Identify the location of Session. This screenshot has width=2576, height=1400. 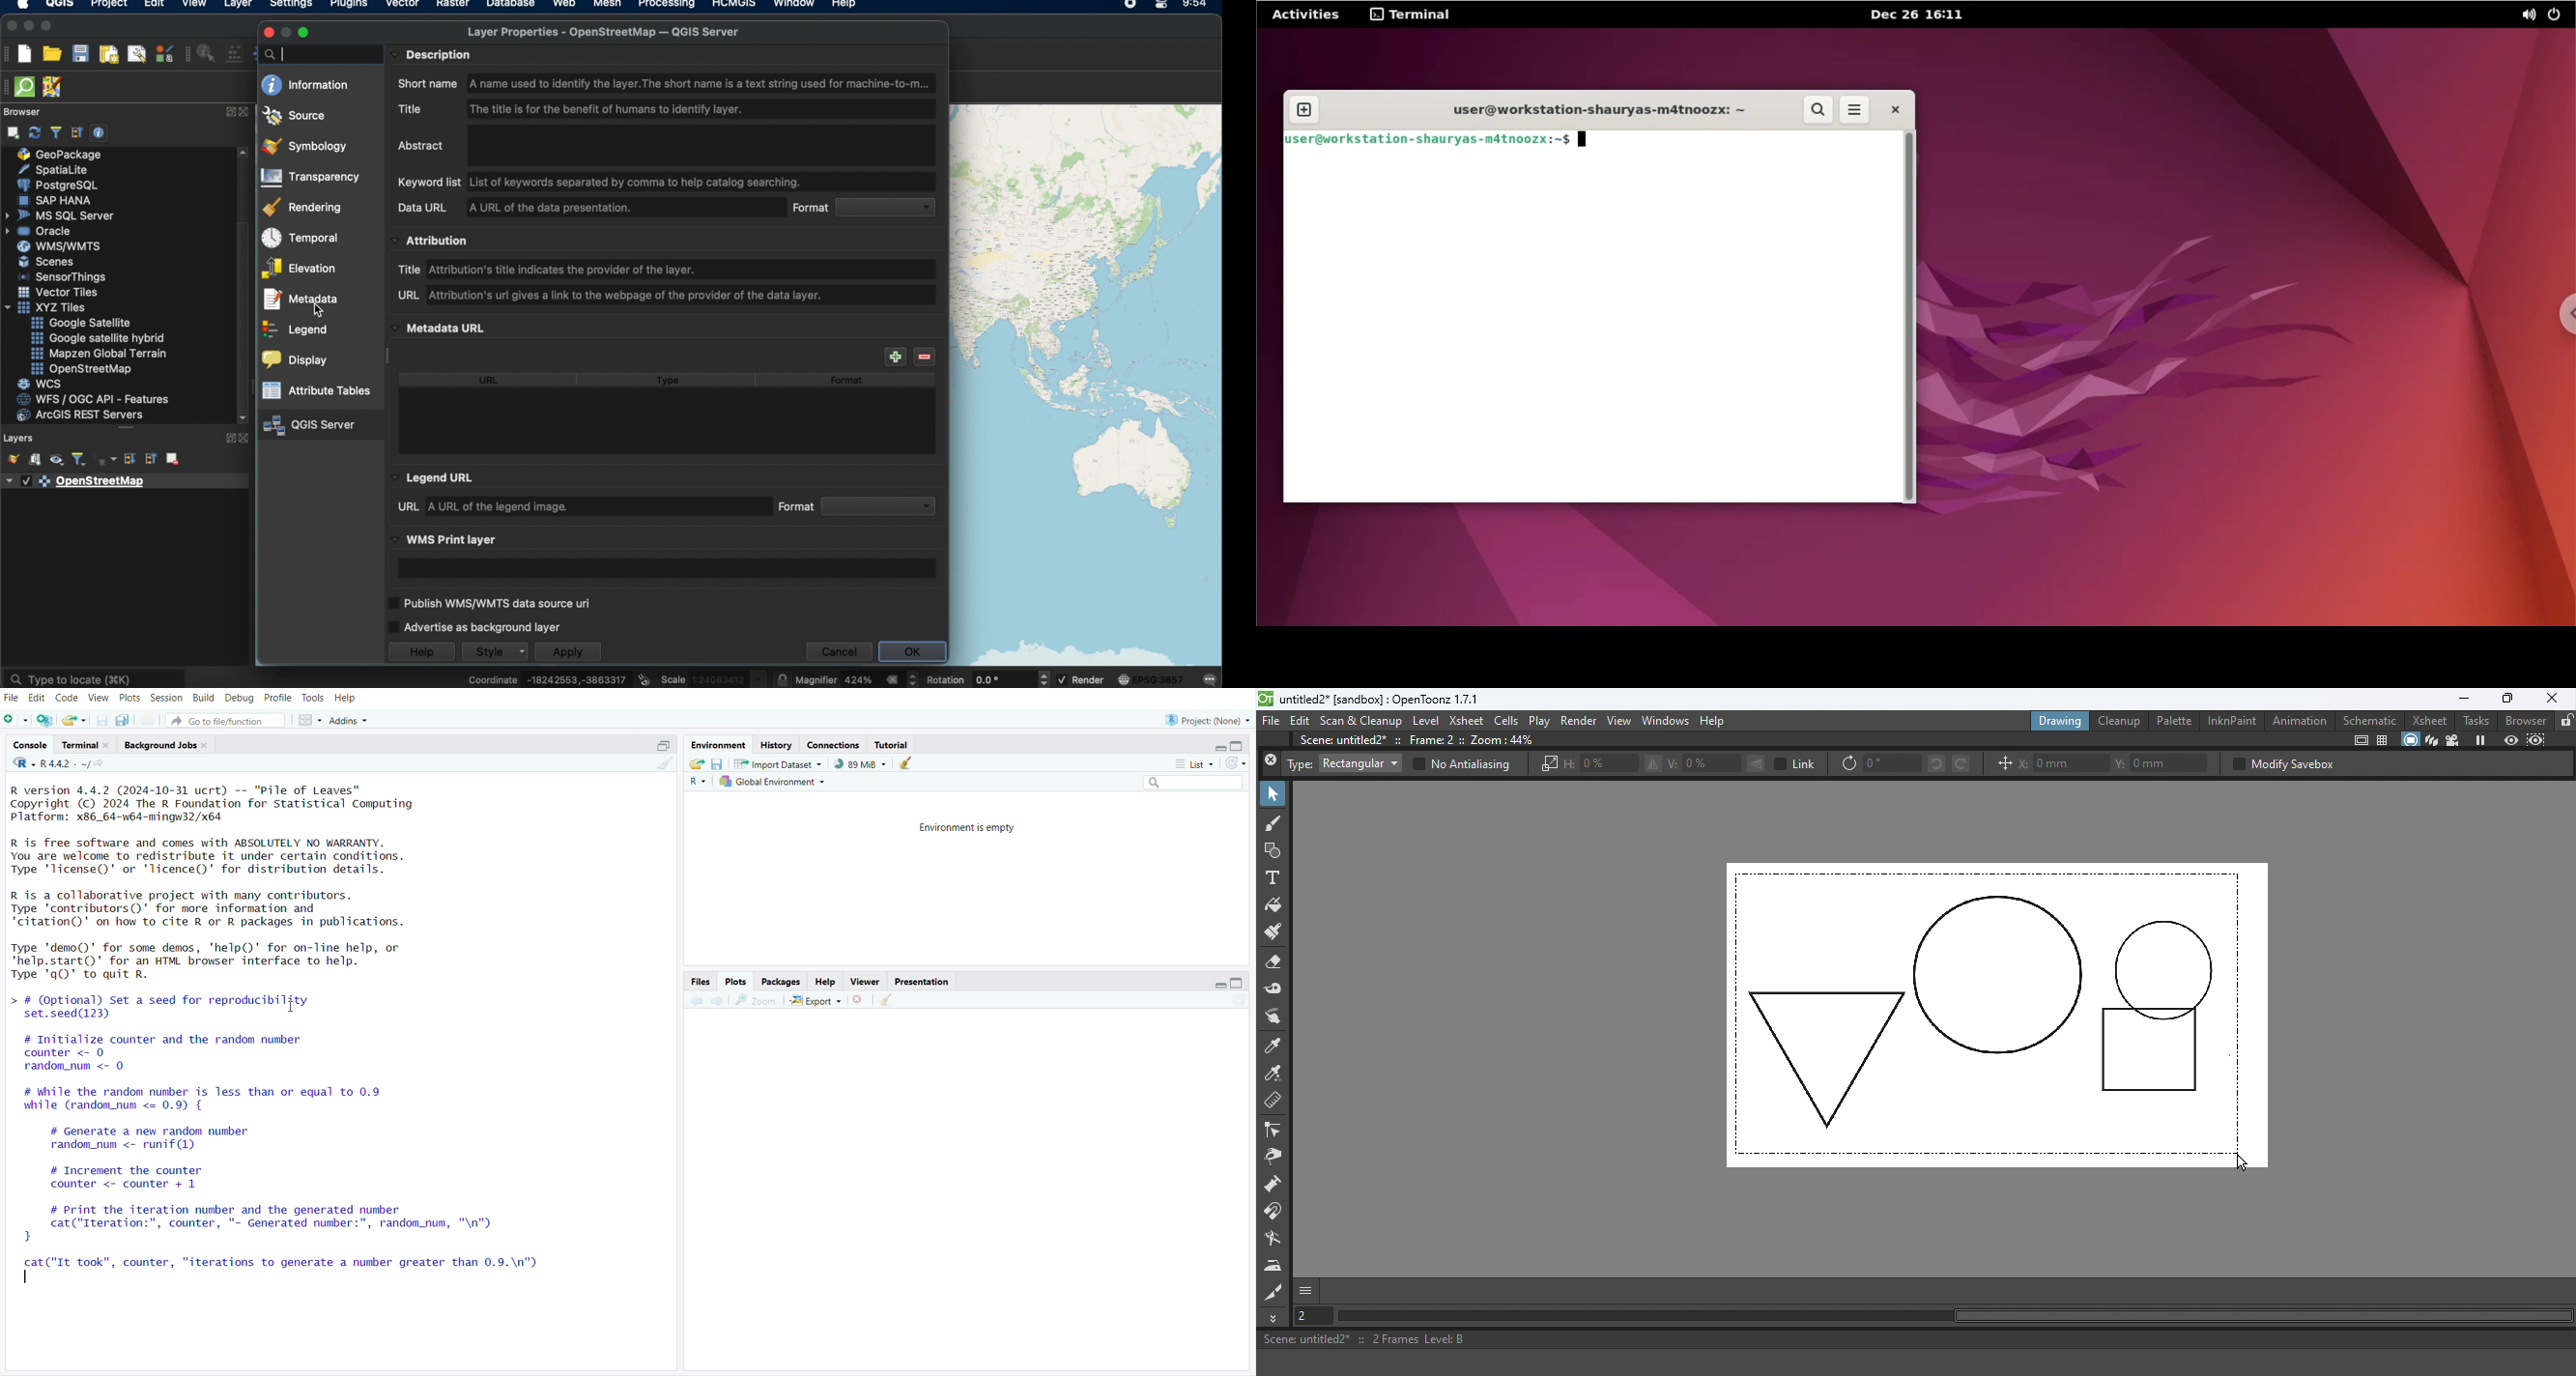
(165, 698).